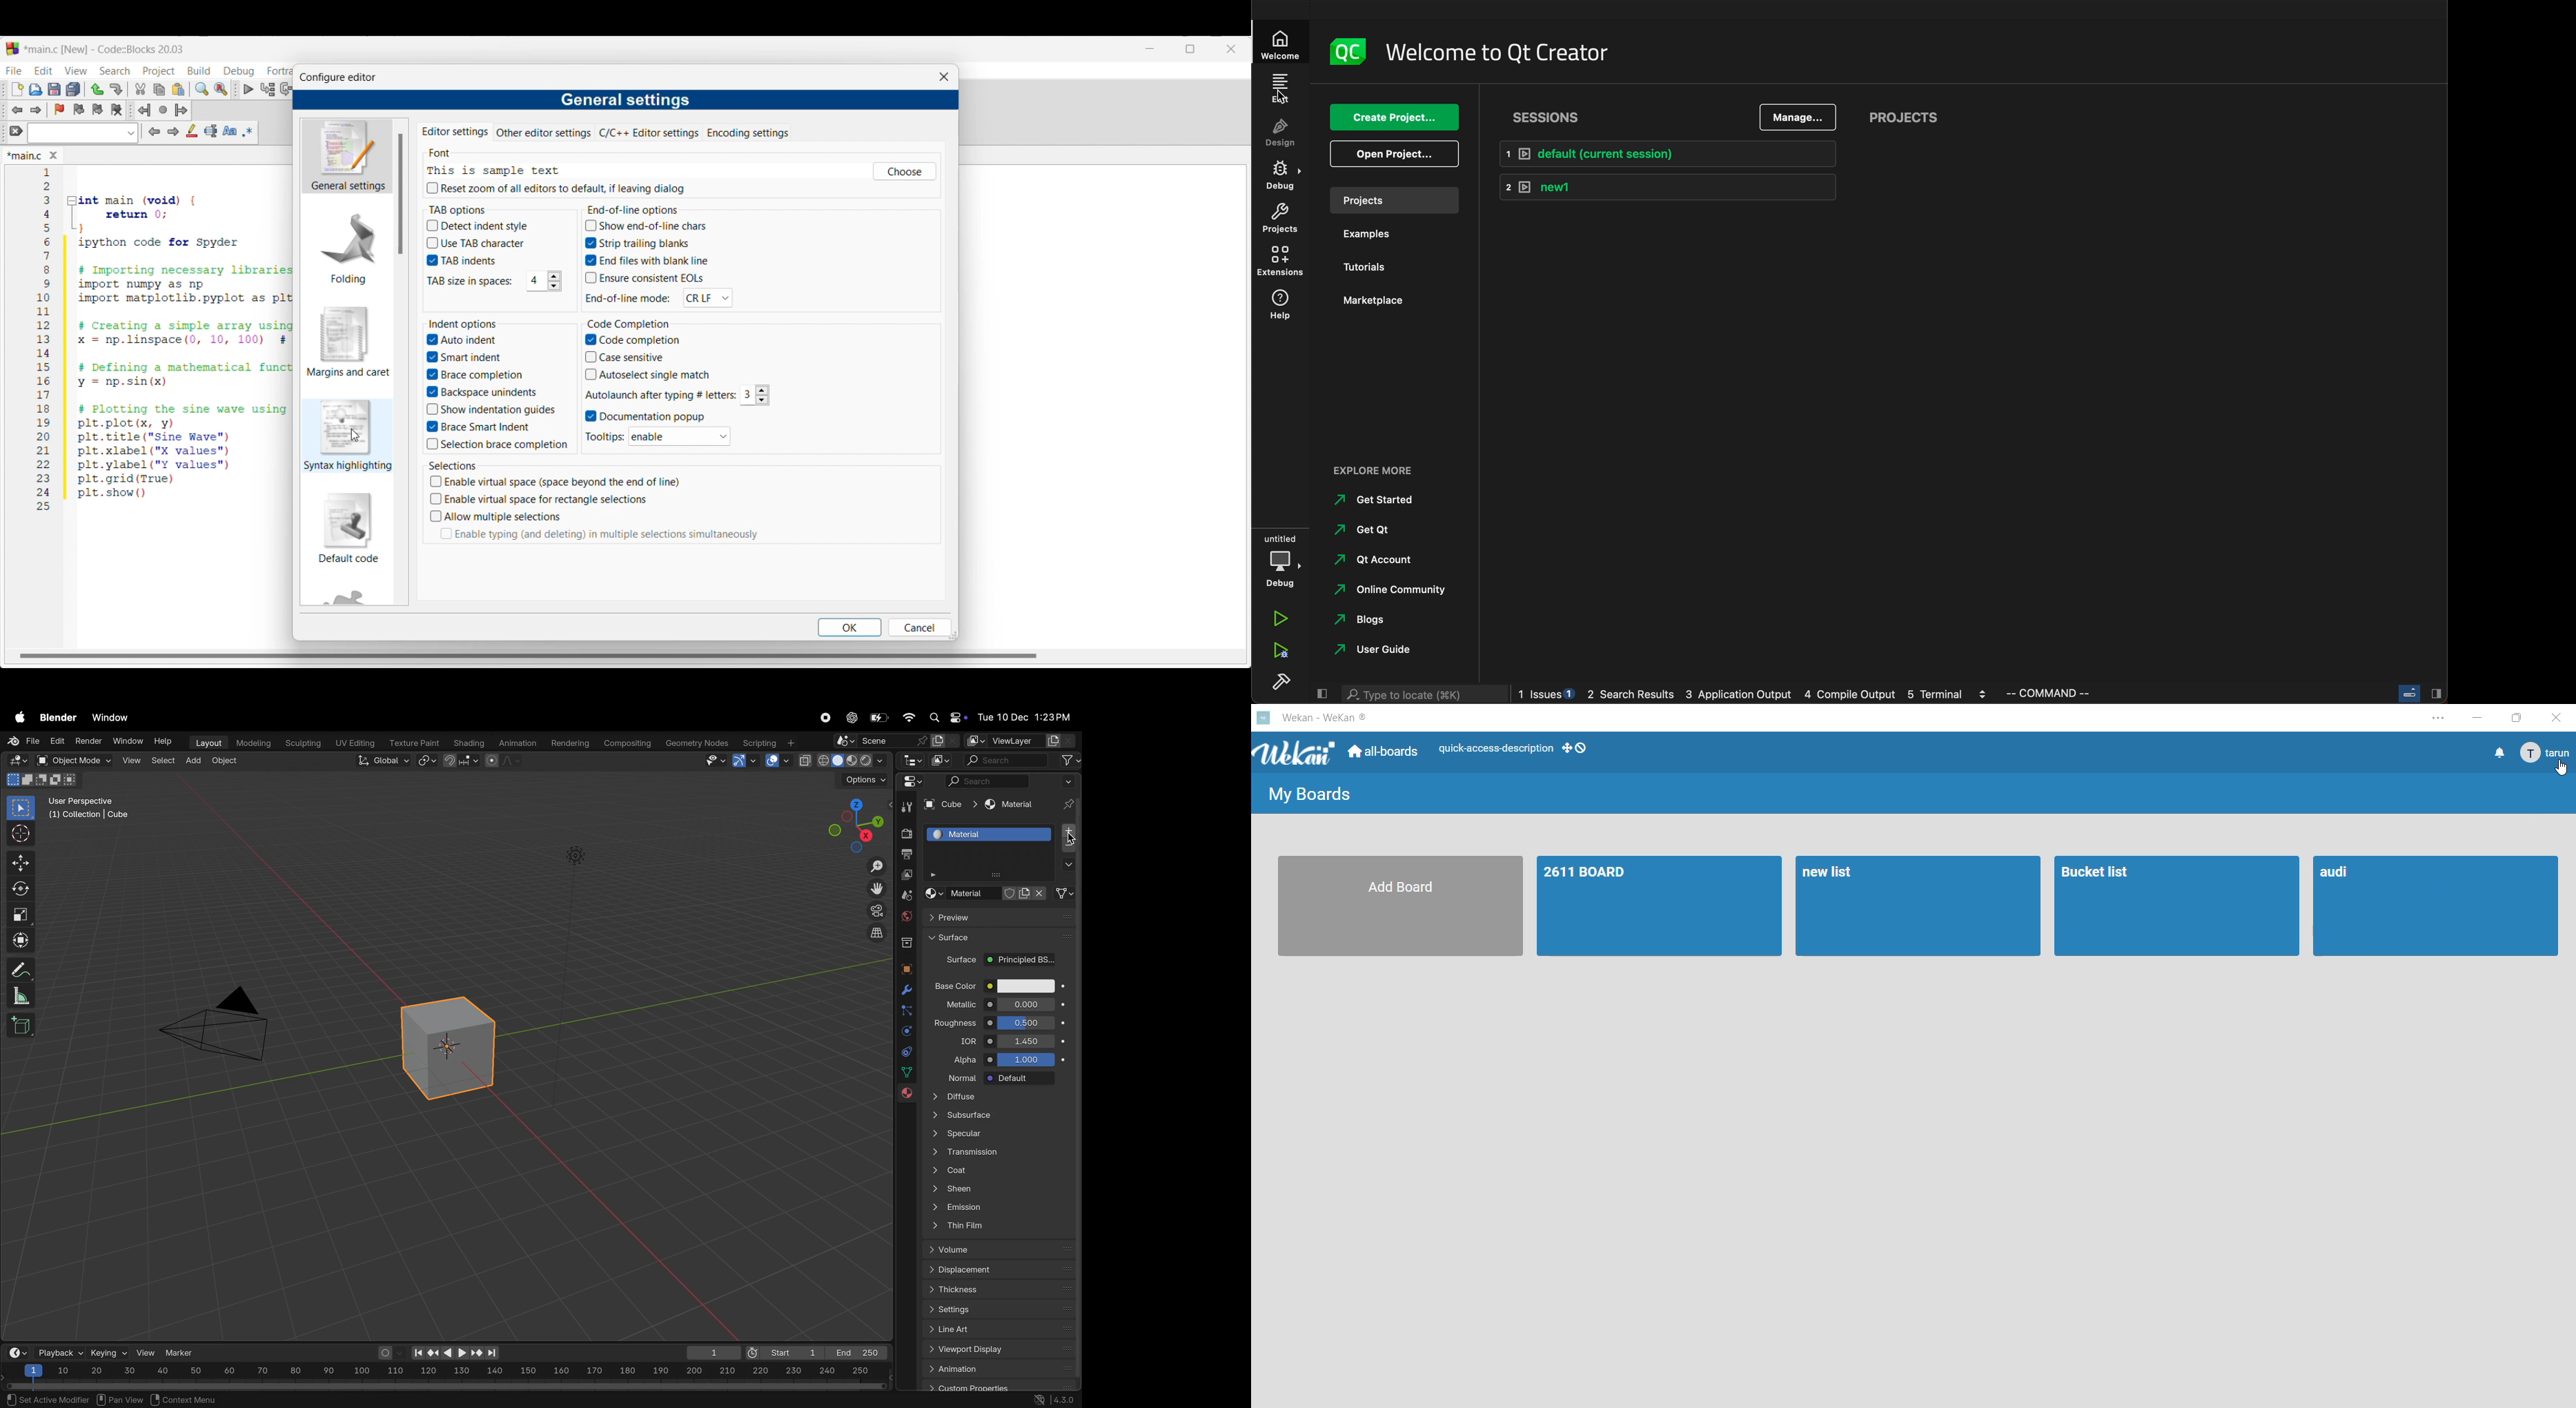  I want to click on welcome, so click(1497, 53).